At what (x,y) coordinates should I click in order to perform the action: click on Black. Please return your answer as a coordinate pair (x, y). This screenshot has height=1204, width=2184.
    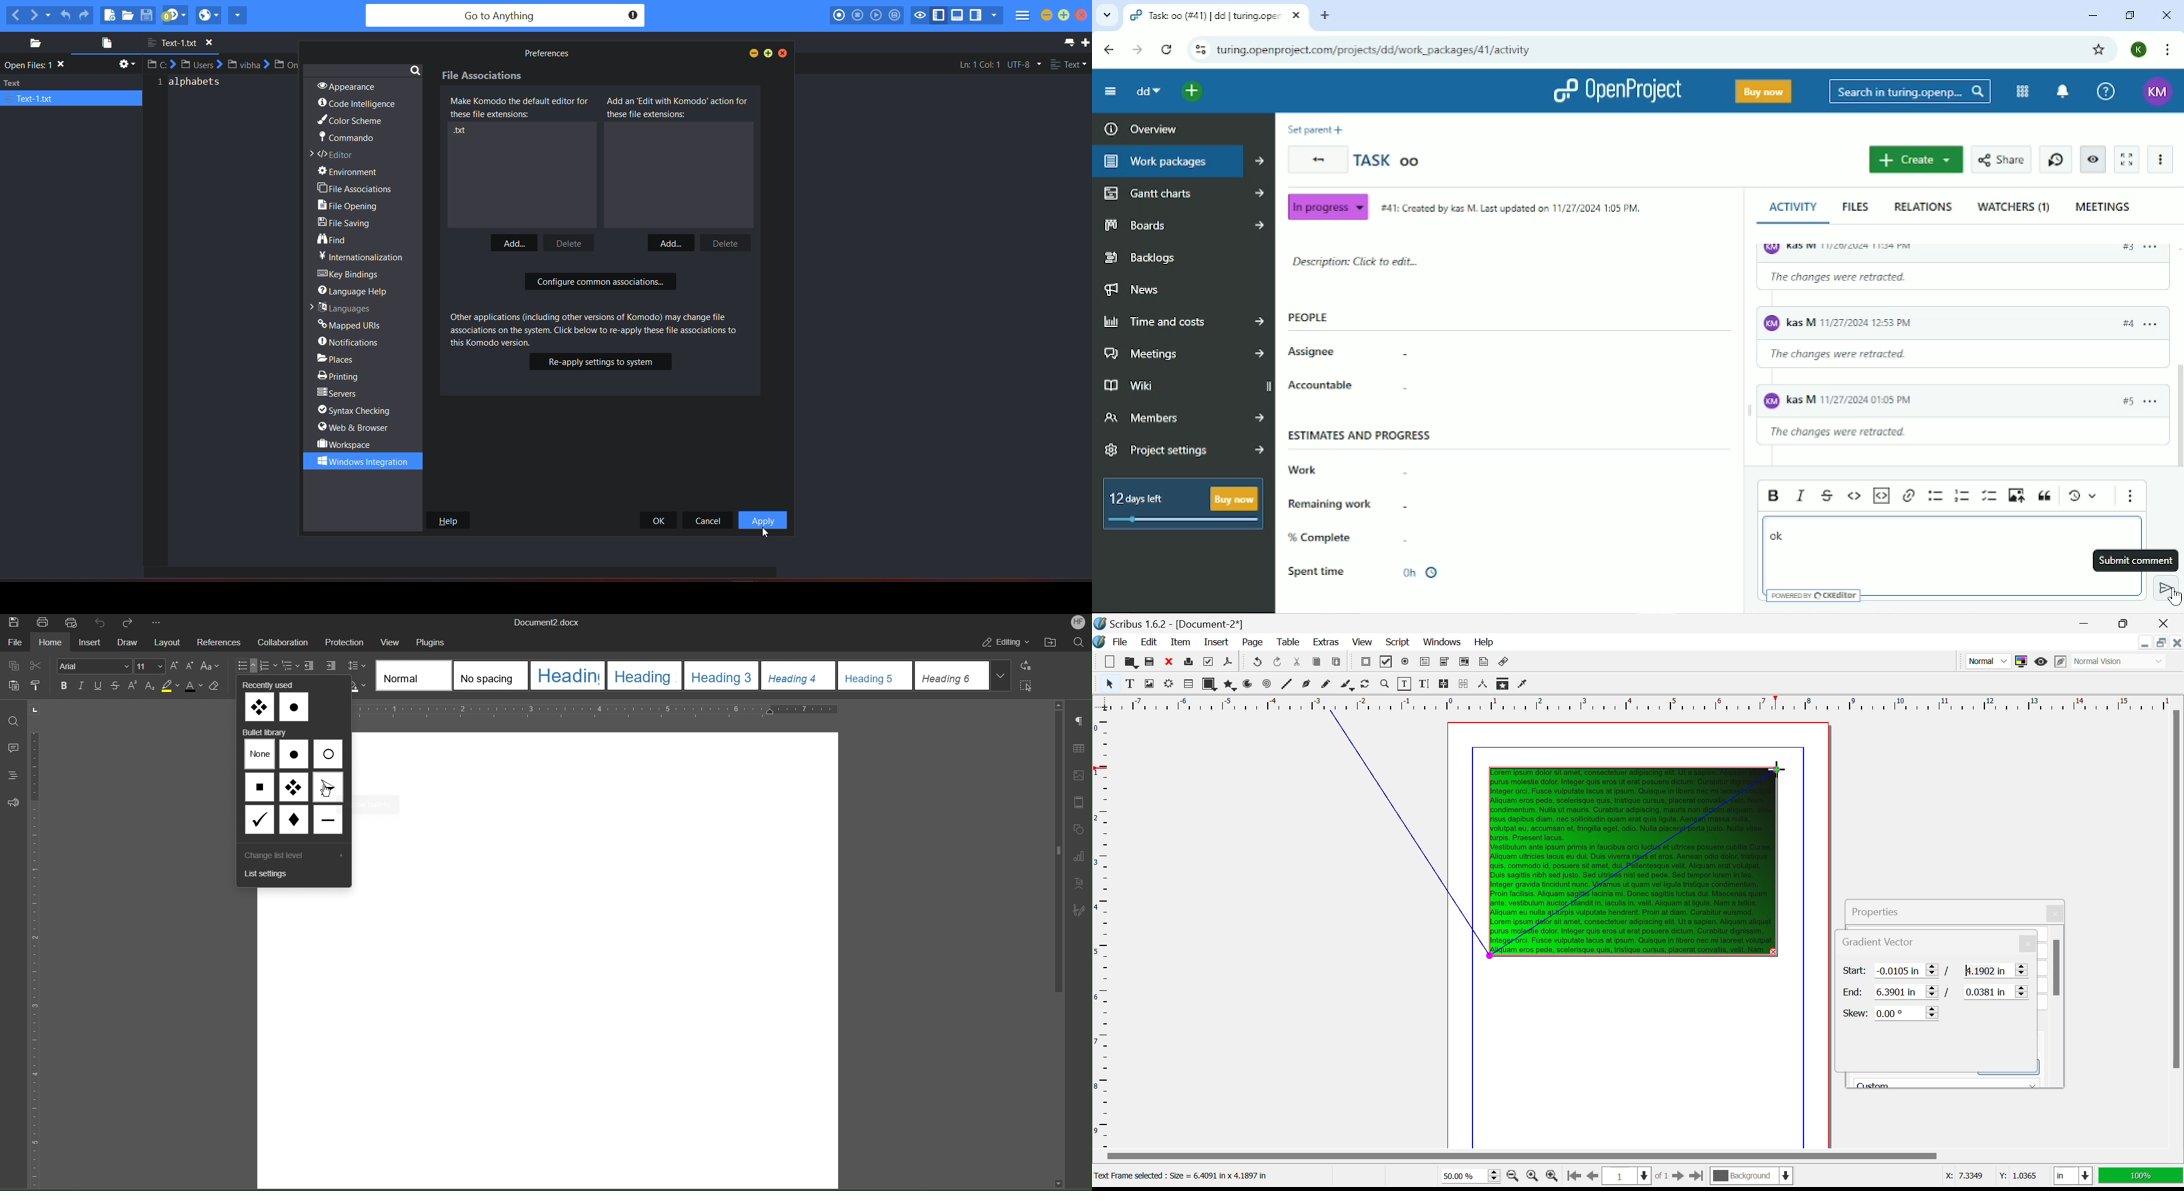
    Looking at the image, I should click on (1947, 1082).